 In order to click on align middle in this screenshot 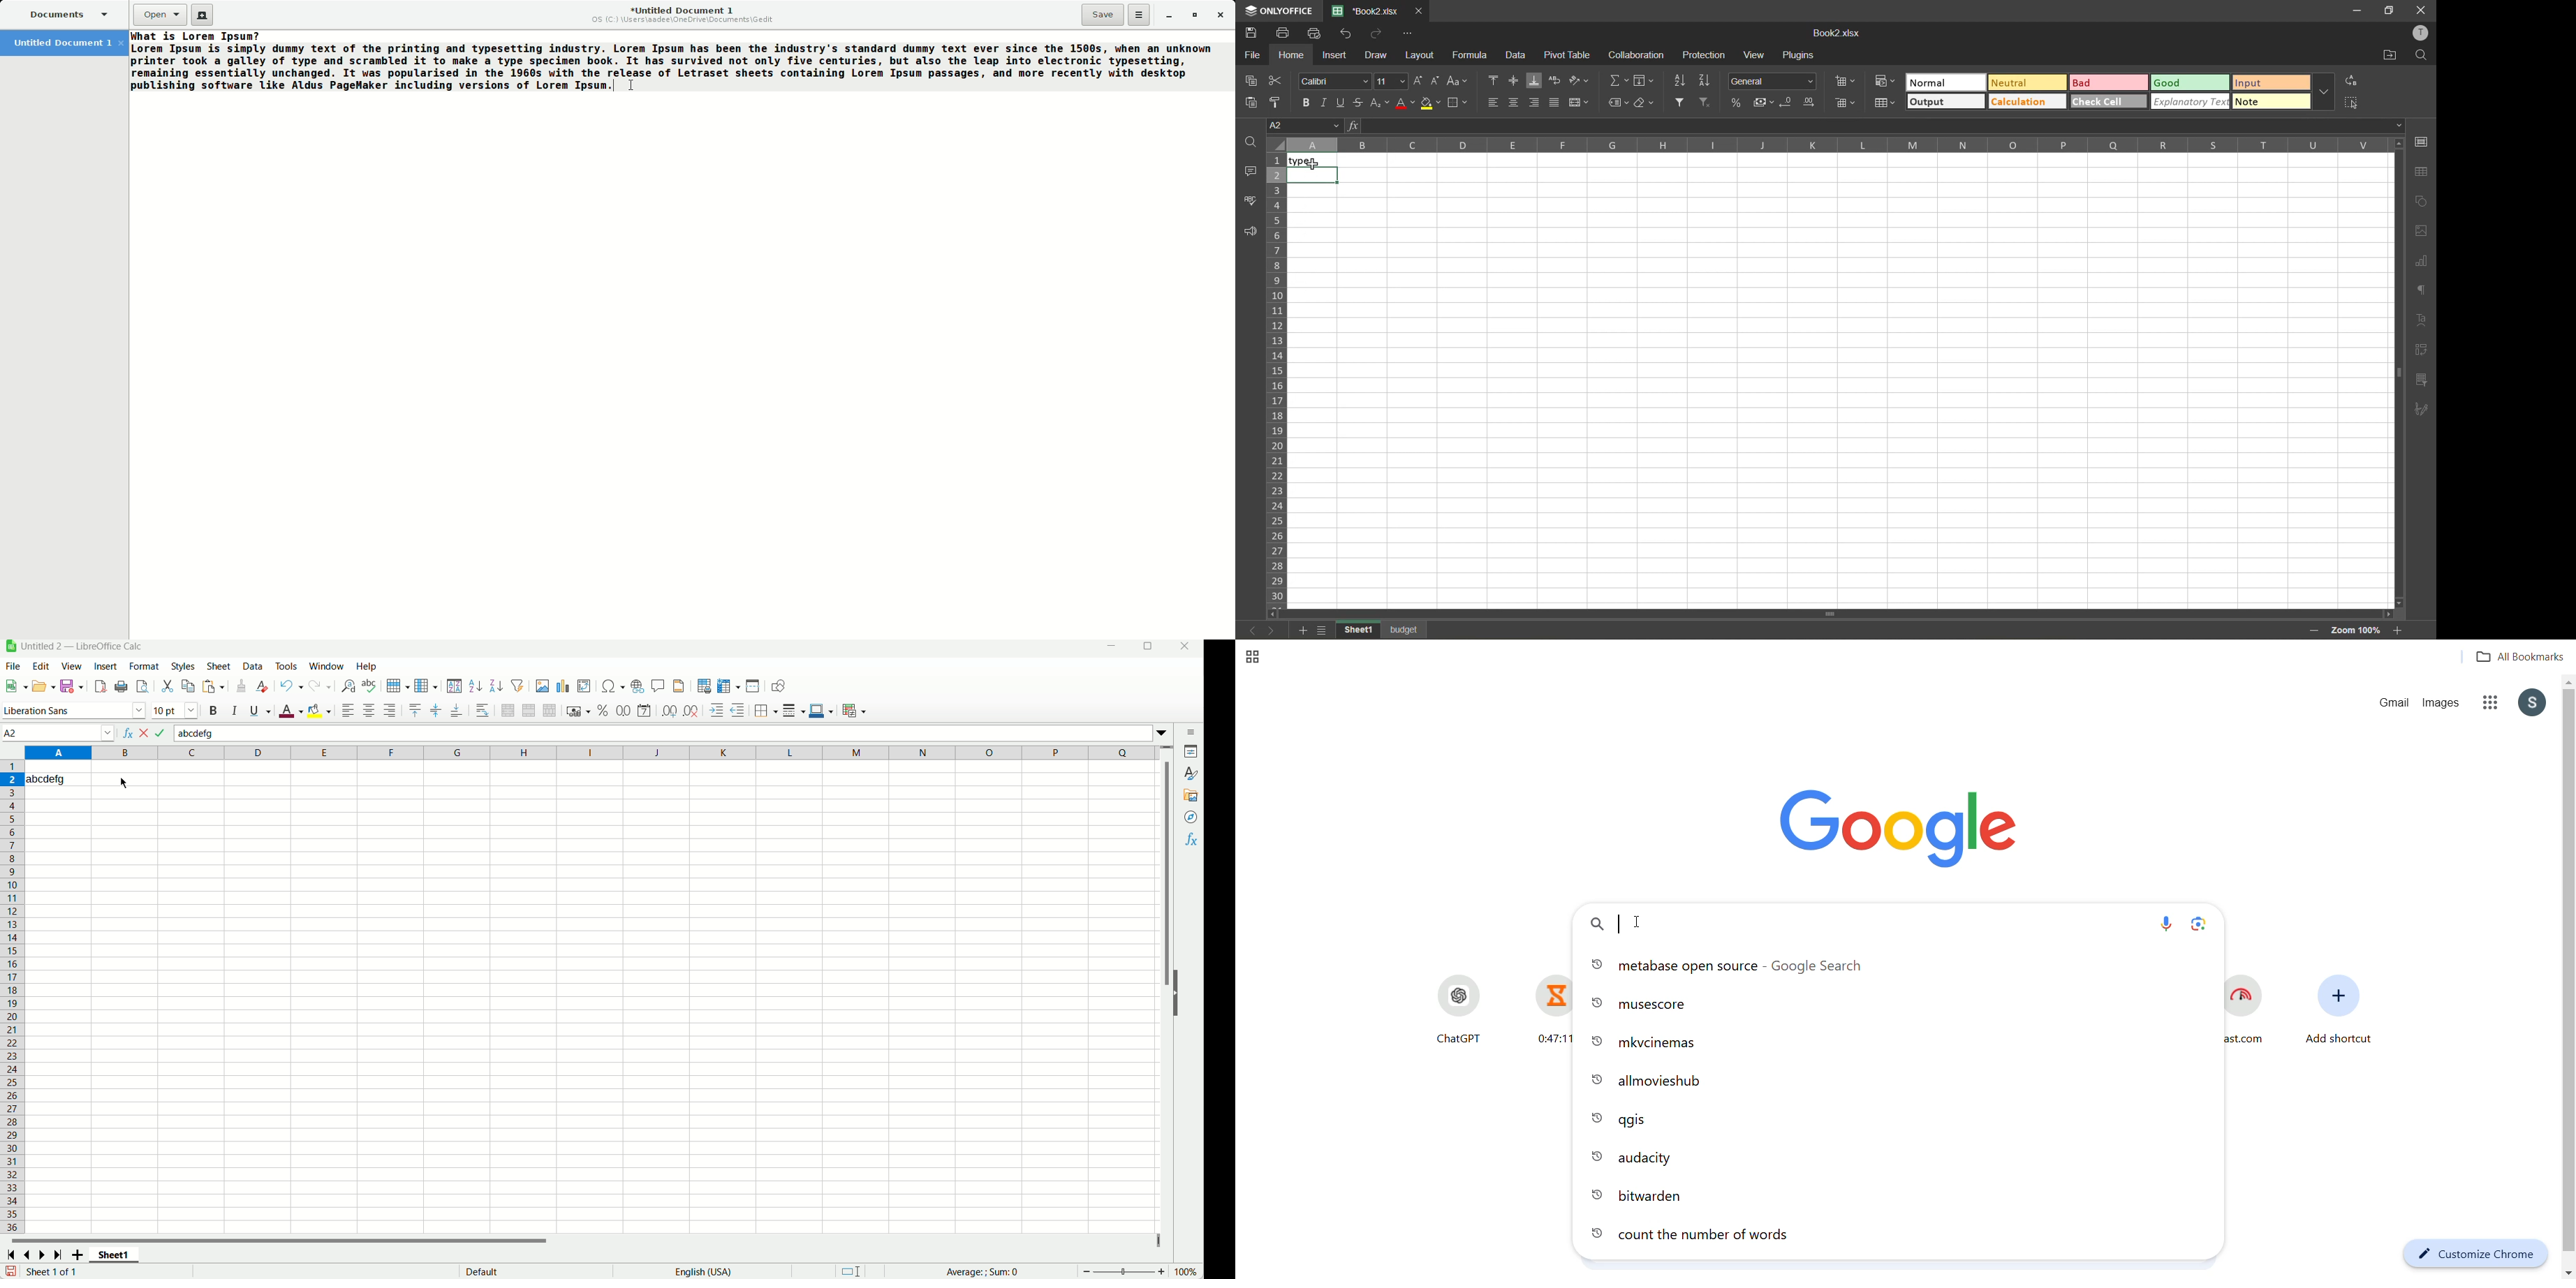, I will do `click(1517, 81)`.